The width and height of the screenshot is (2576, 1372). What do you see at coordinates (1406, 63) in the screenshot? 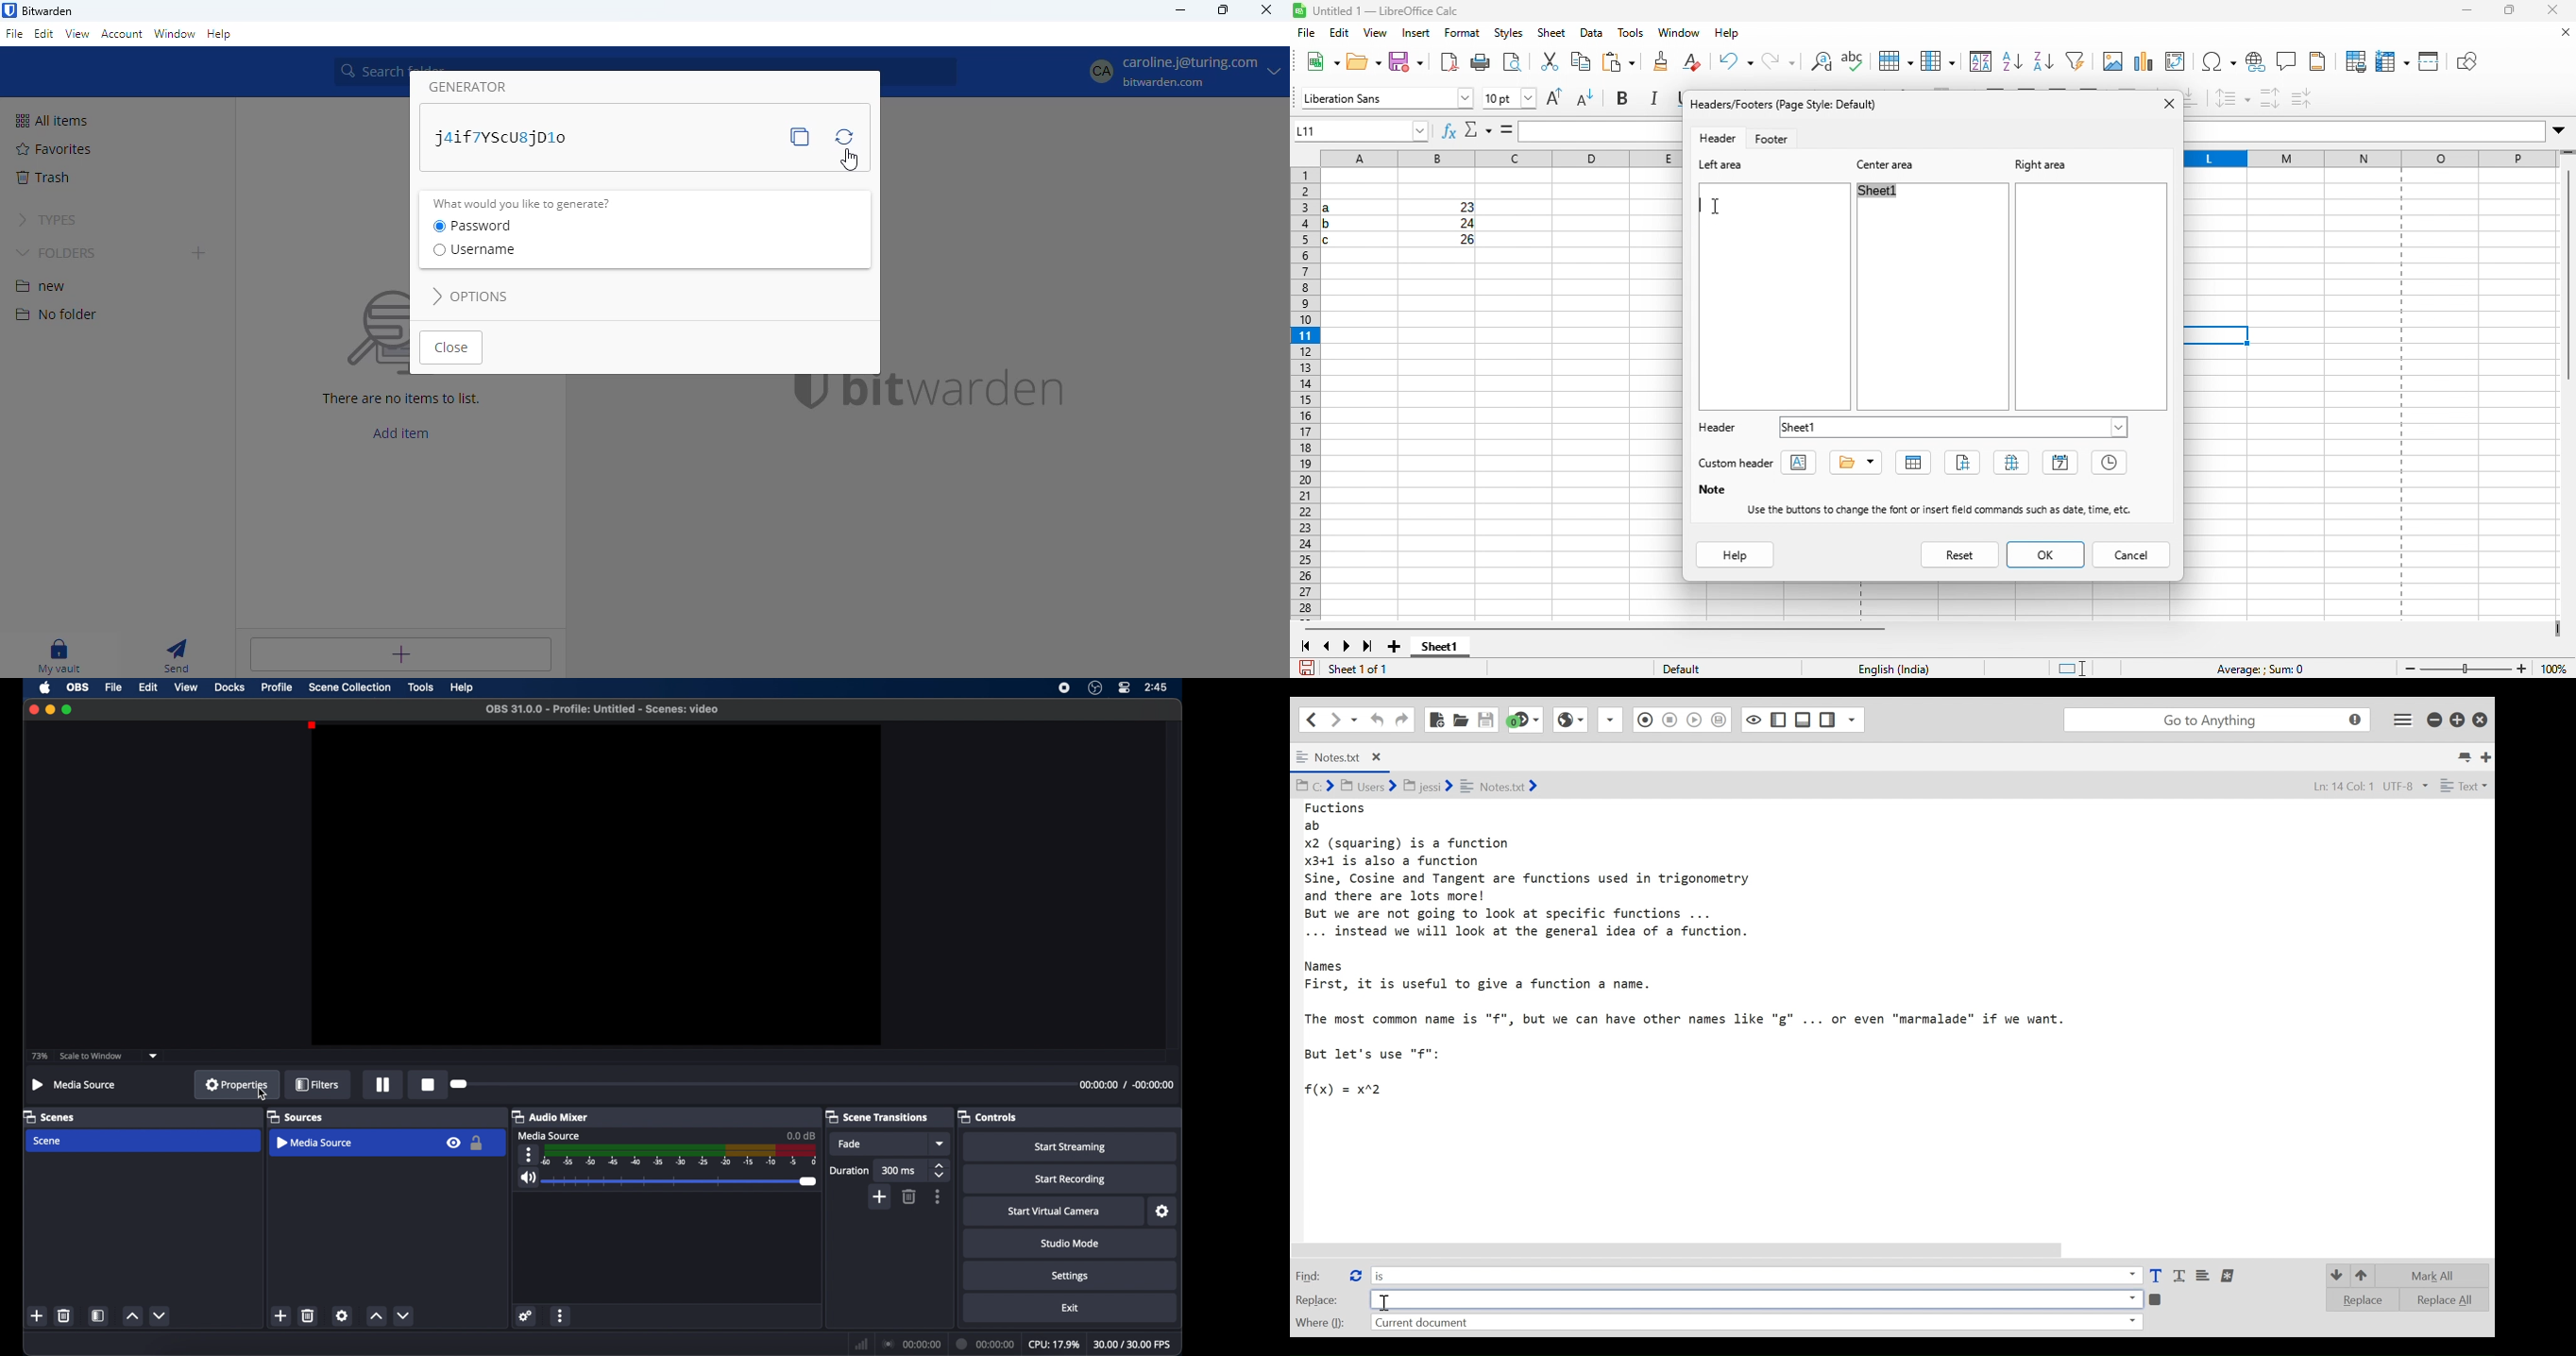
I see `save` at bounding box center [1406, 63].